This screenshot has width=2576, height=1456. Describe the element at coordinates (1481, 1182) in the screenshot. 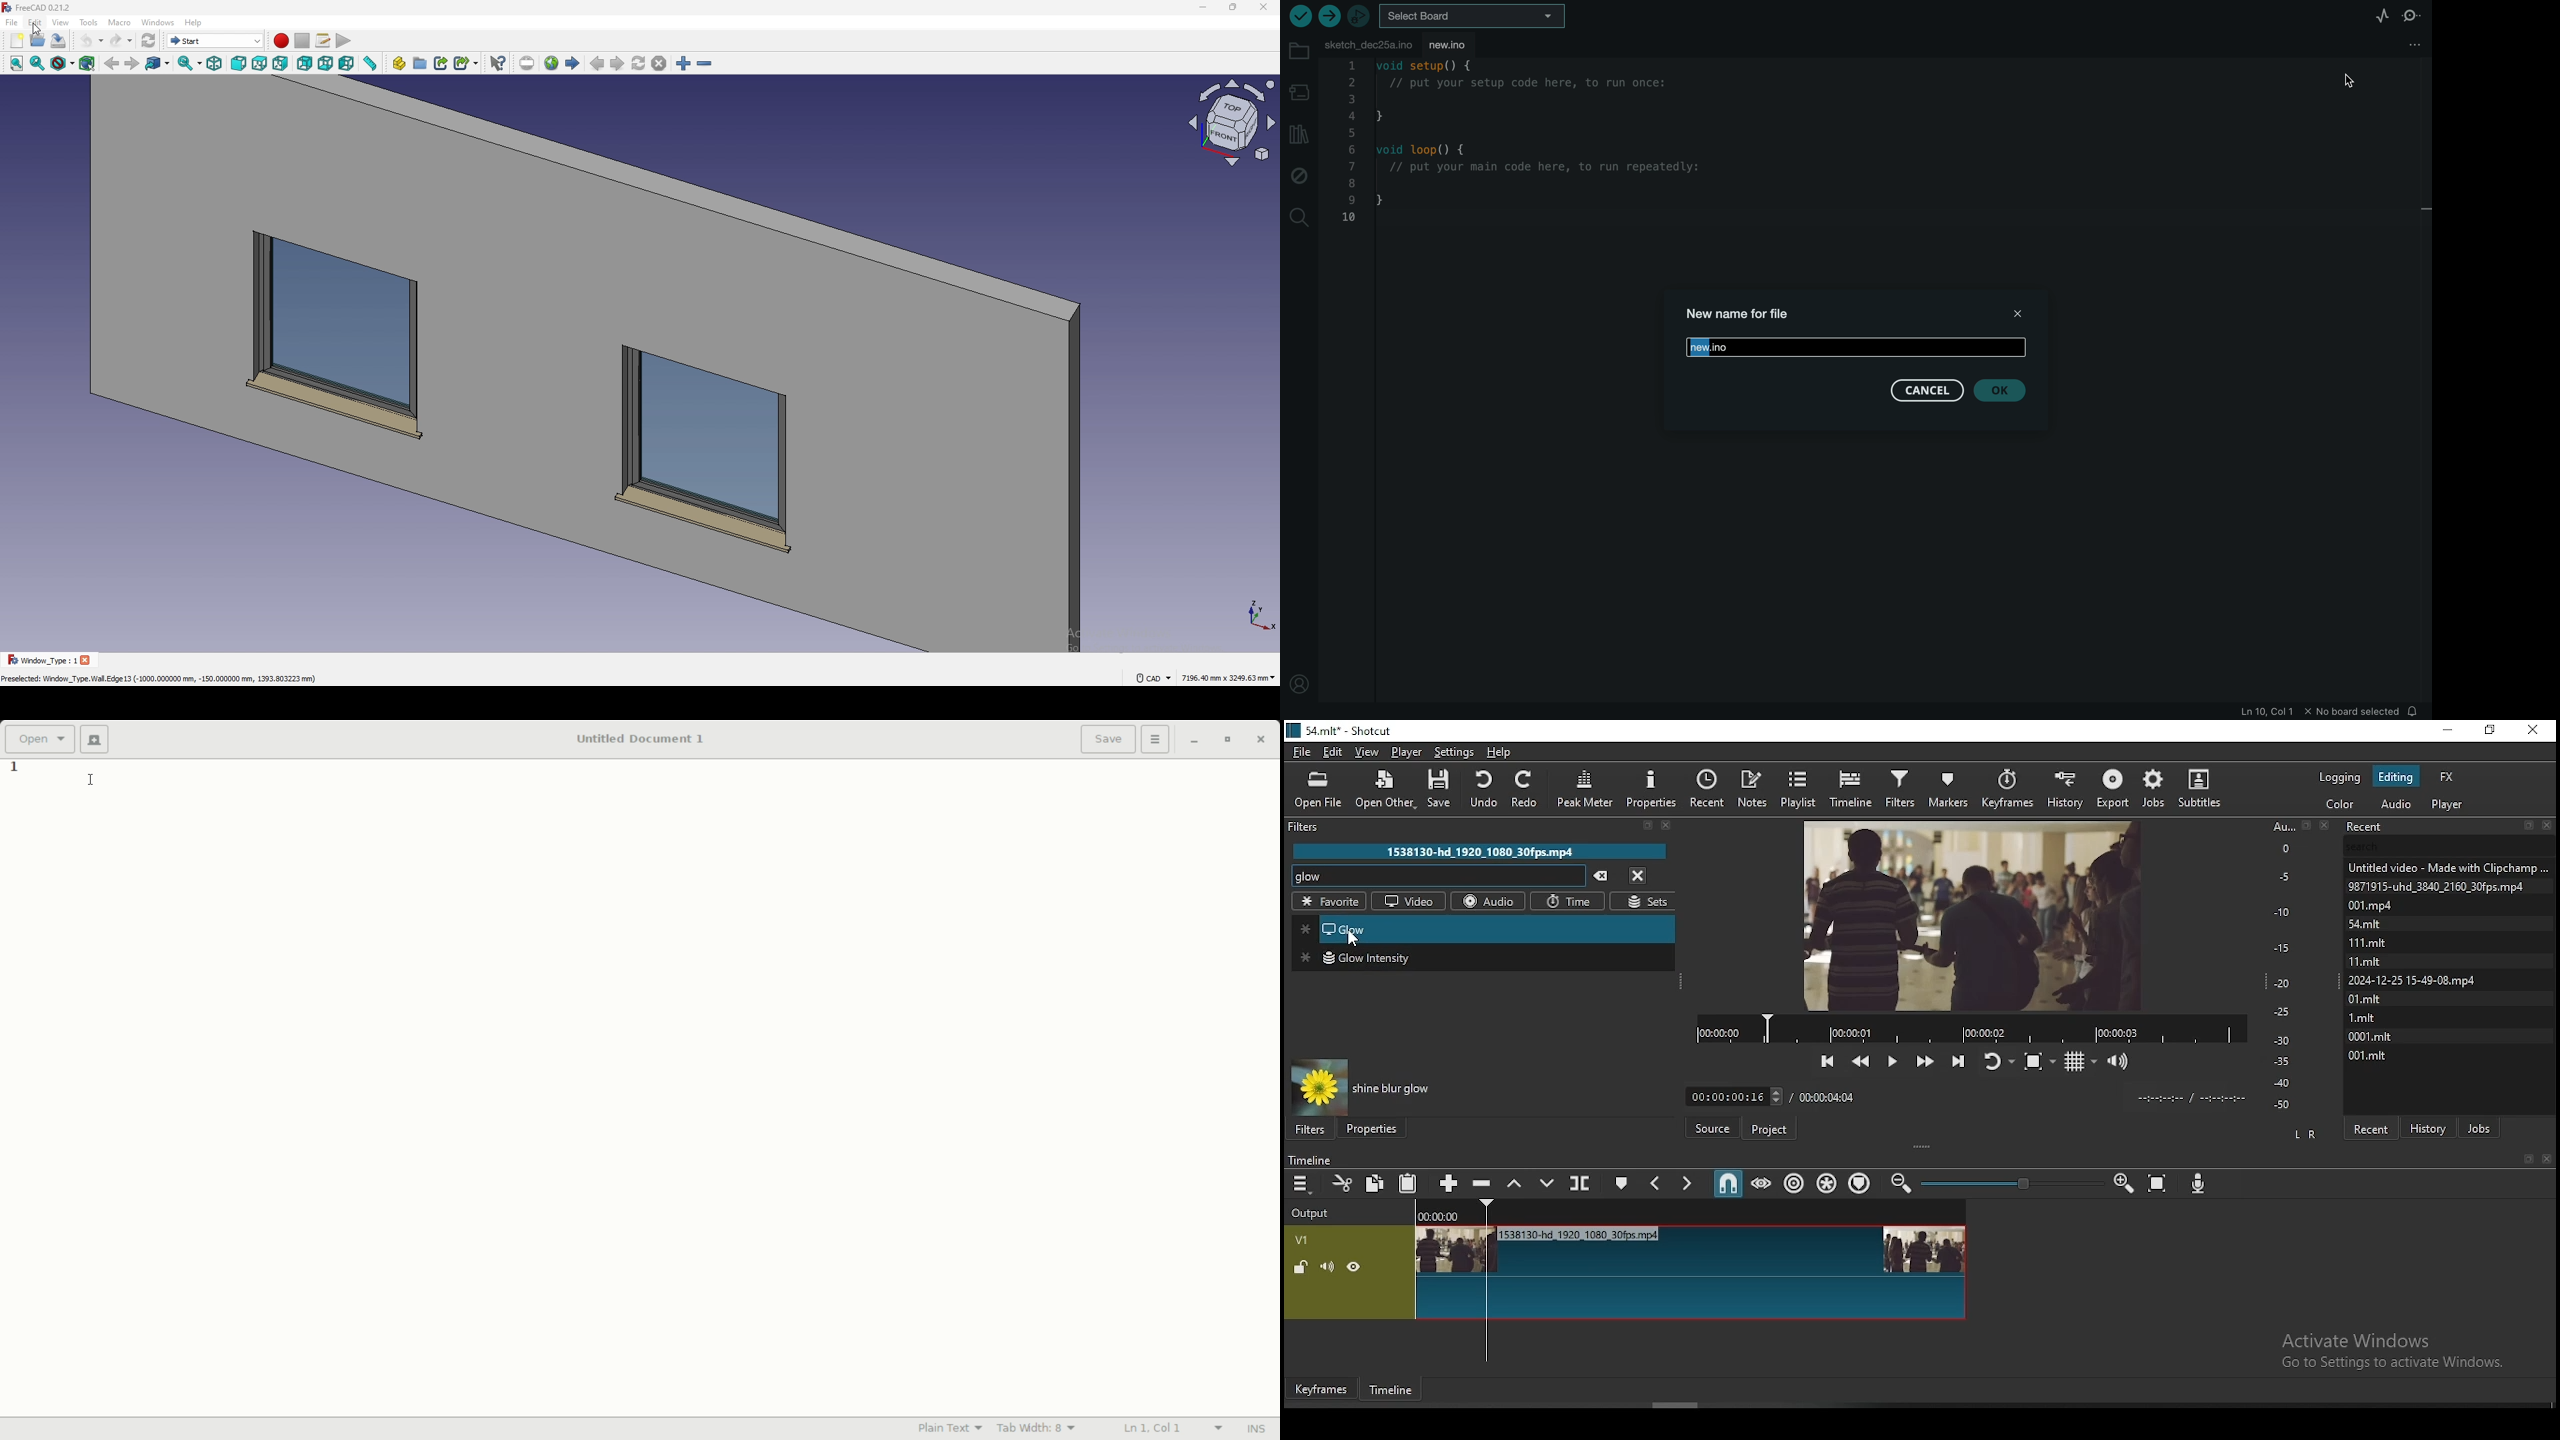

I see `ripple delete` at that location.